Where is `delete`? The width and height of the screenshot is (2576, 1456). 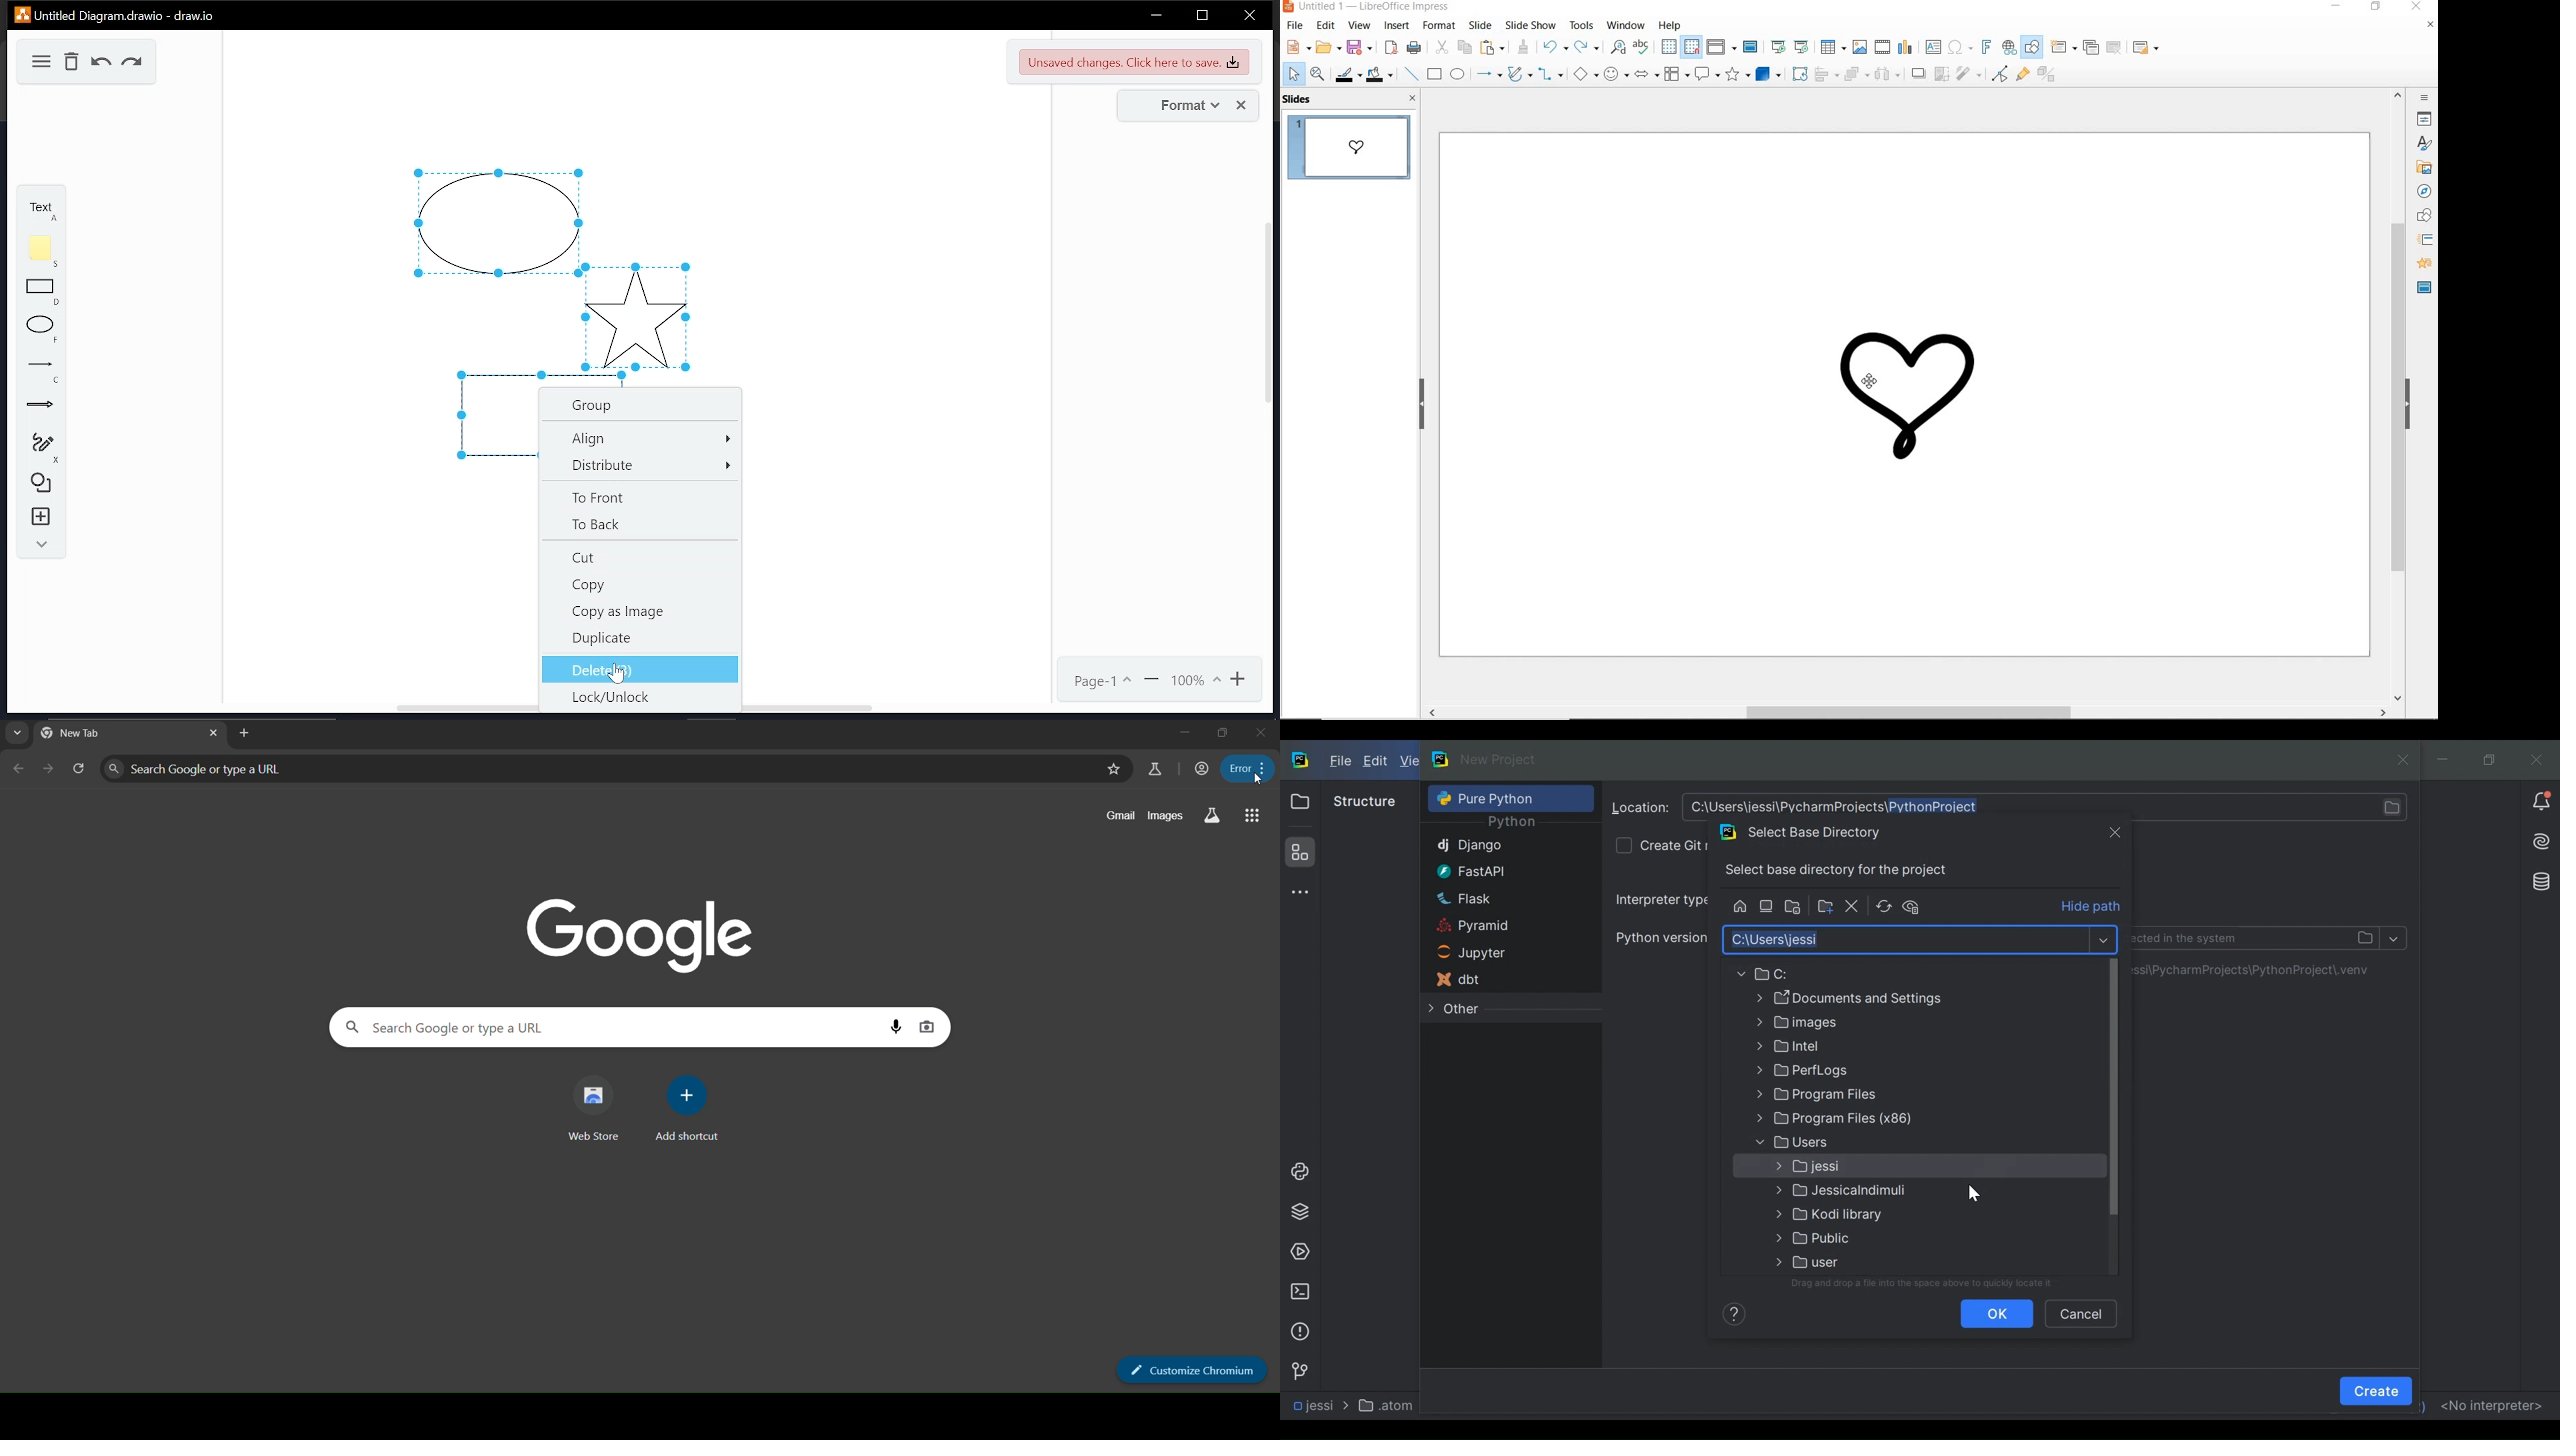
delete is located at coordinates (73, 62).